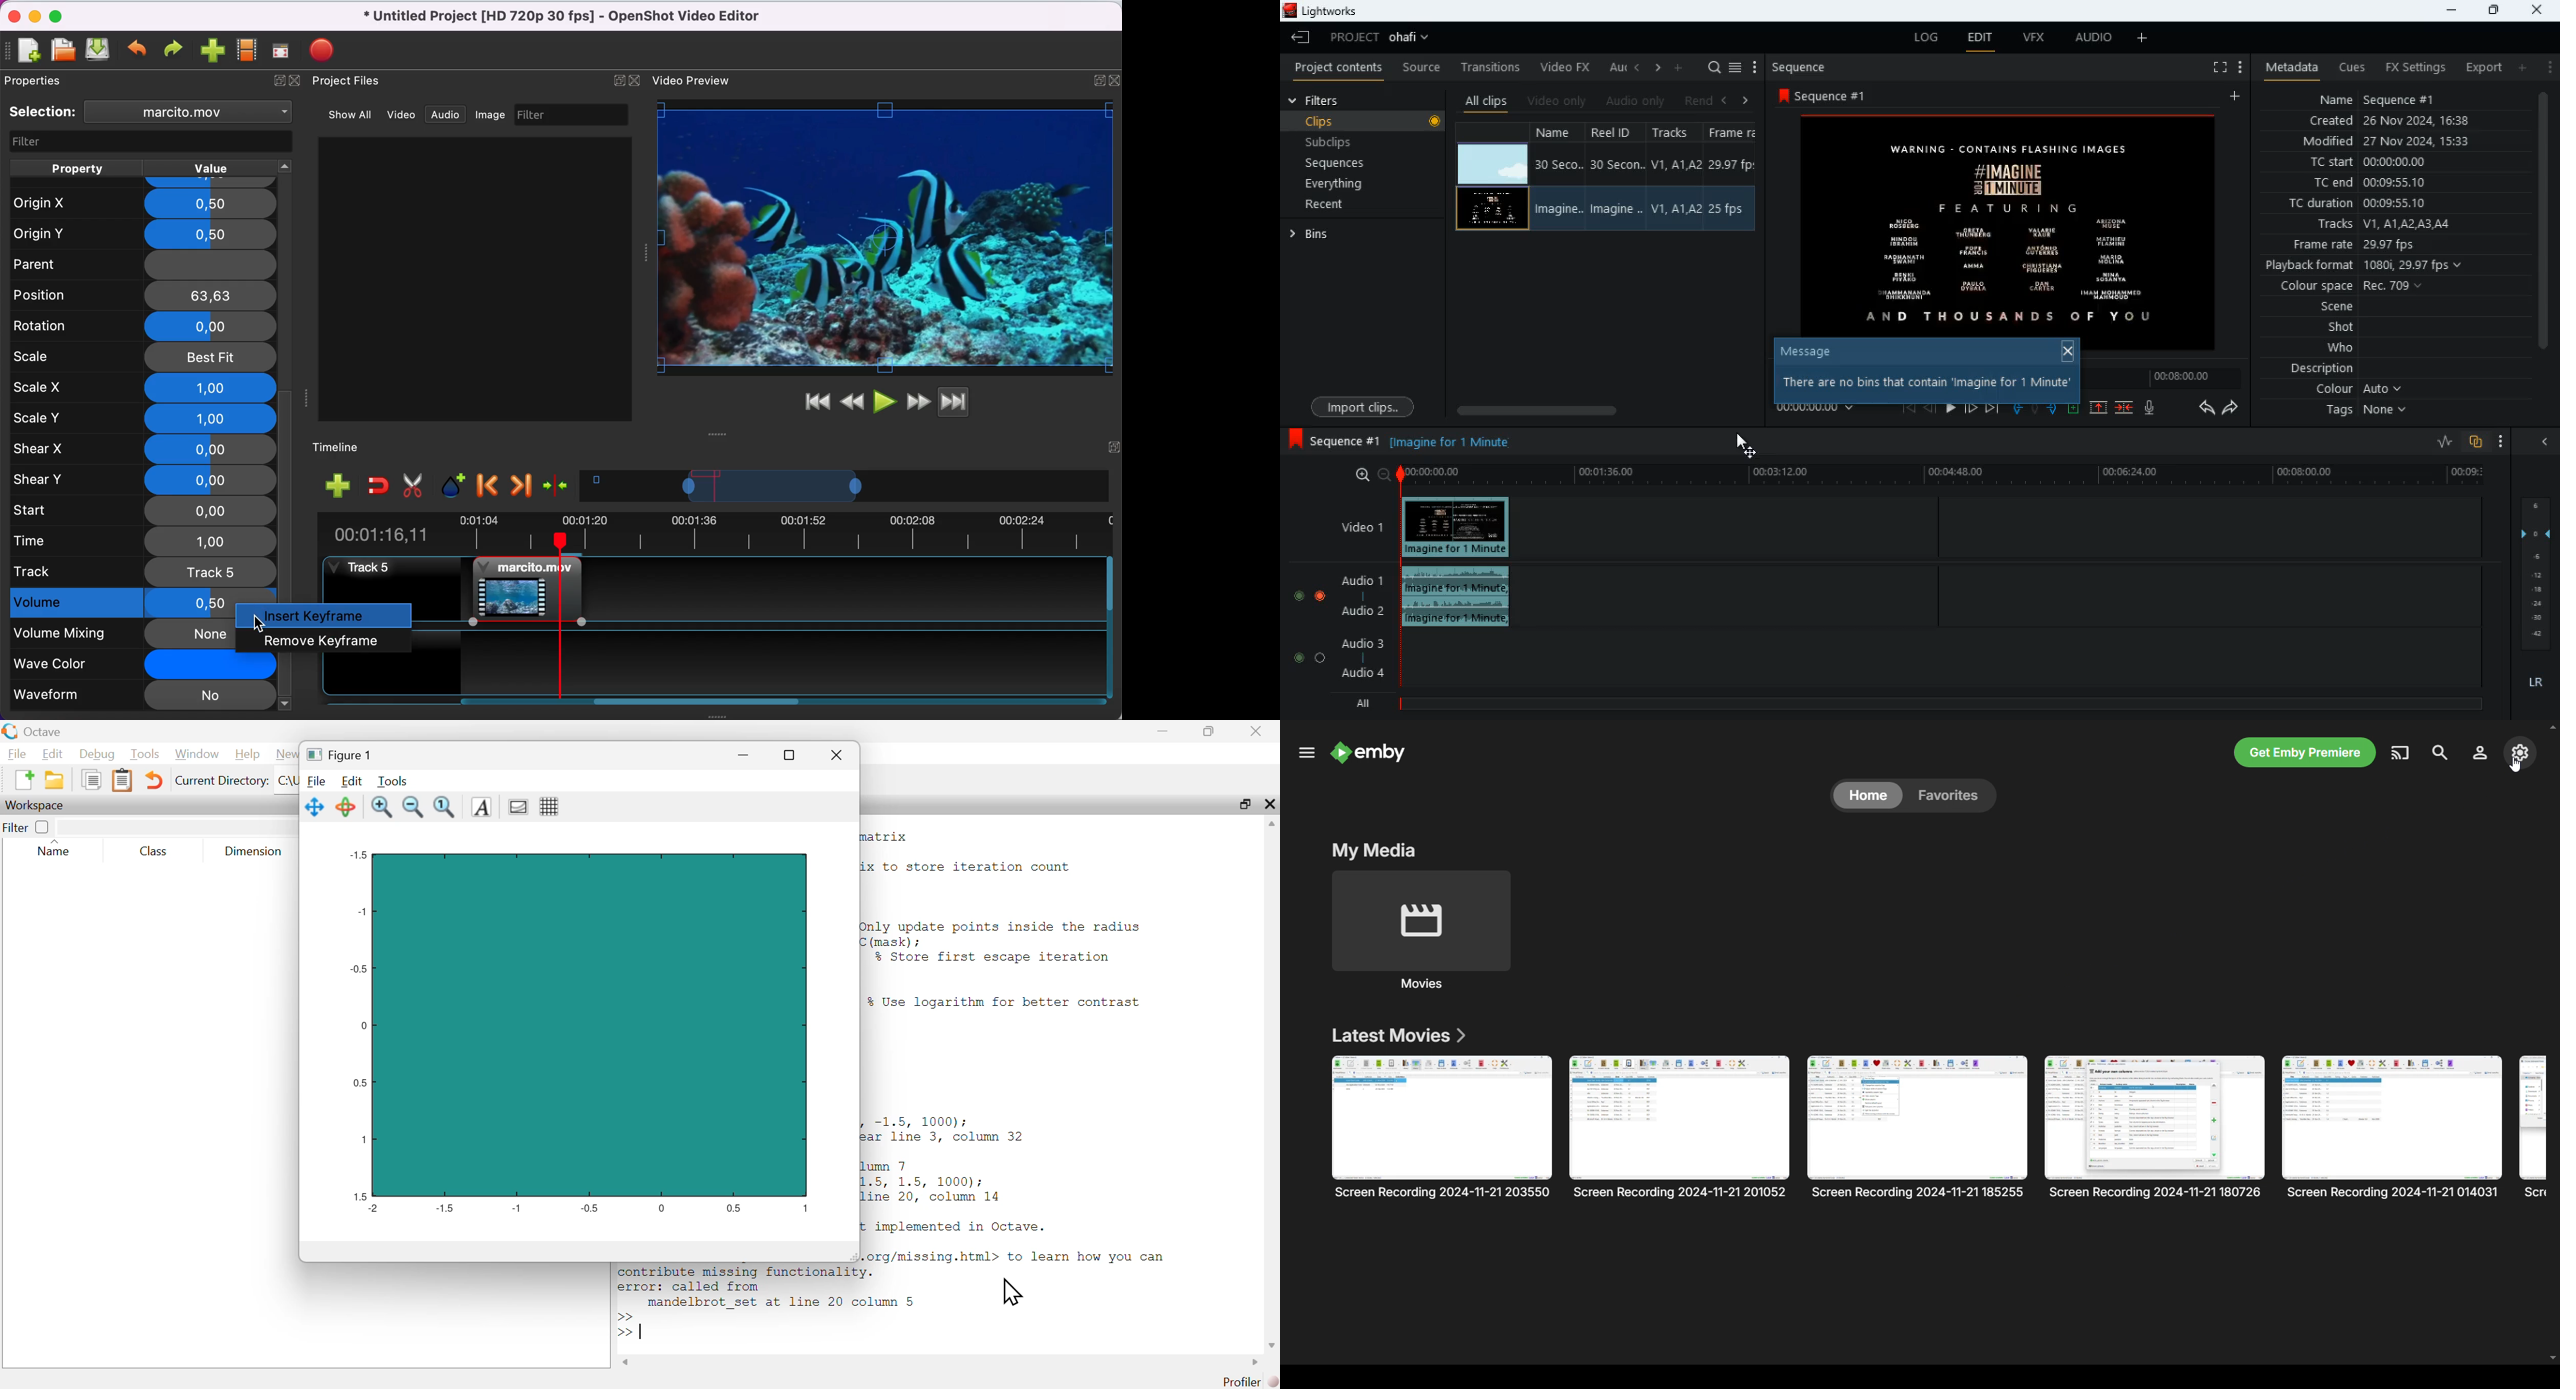 The image size is (2576, 1400). I want to click on Figure 1, so click(341, 755).